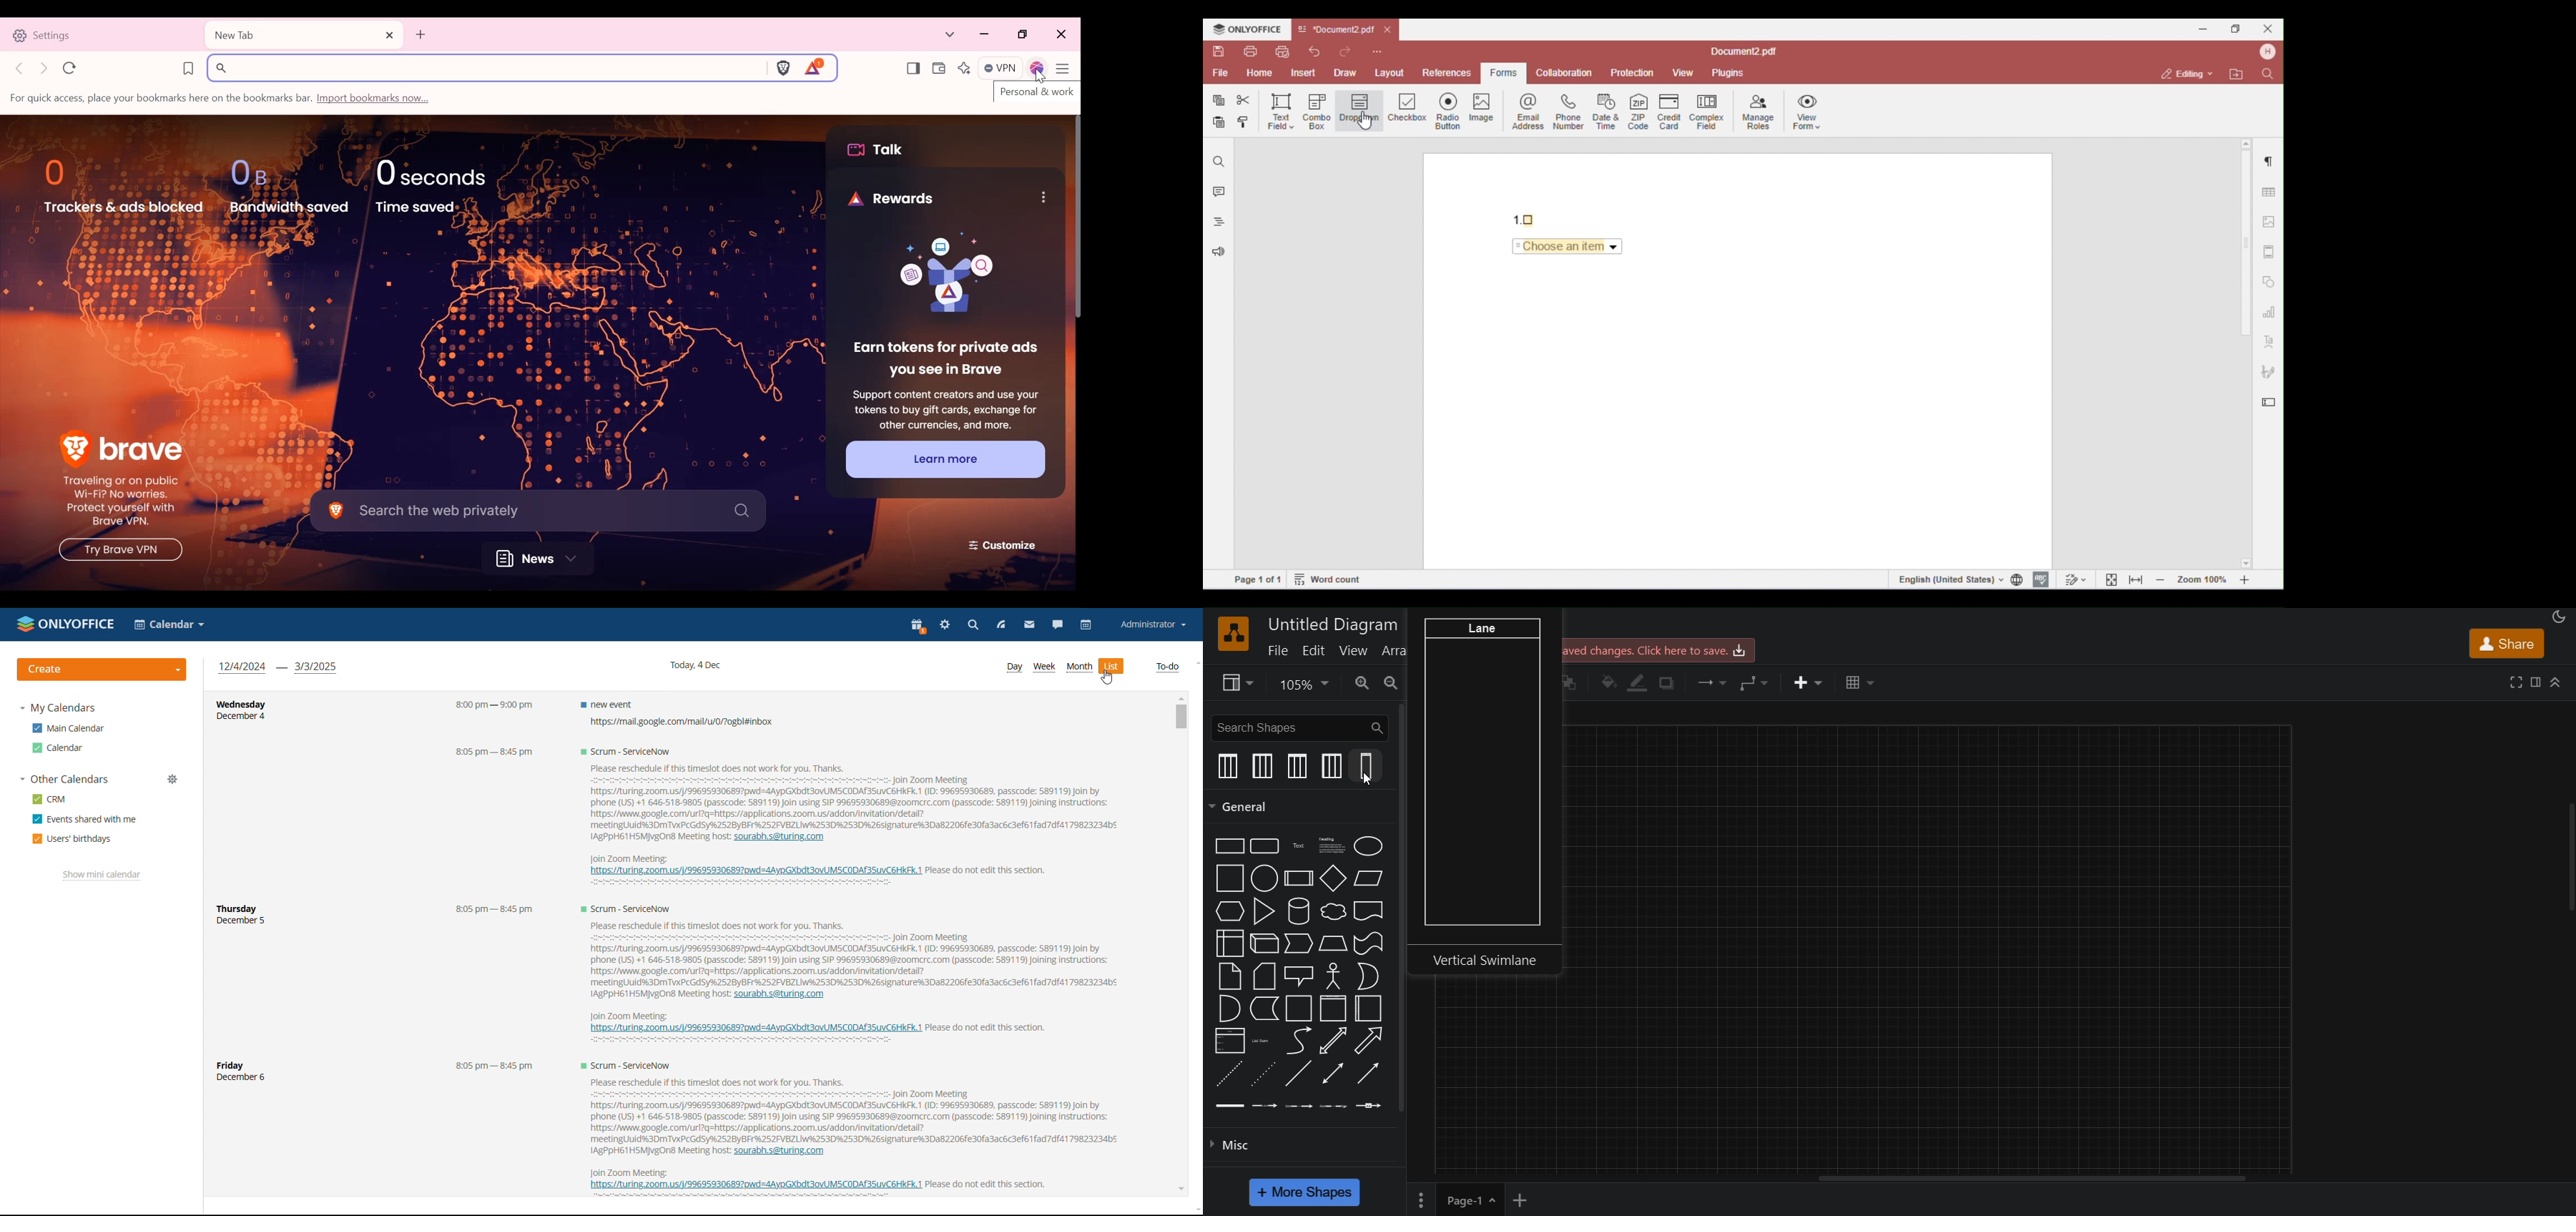 The image size is (2576, 1232). I want to click on diamond, so click(1333, 878).